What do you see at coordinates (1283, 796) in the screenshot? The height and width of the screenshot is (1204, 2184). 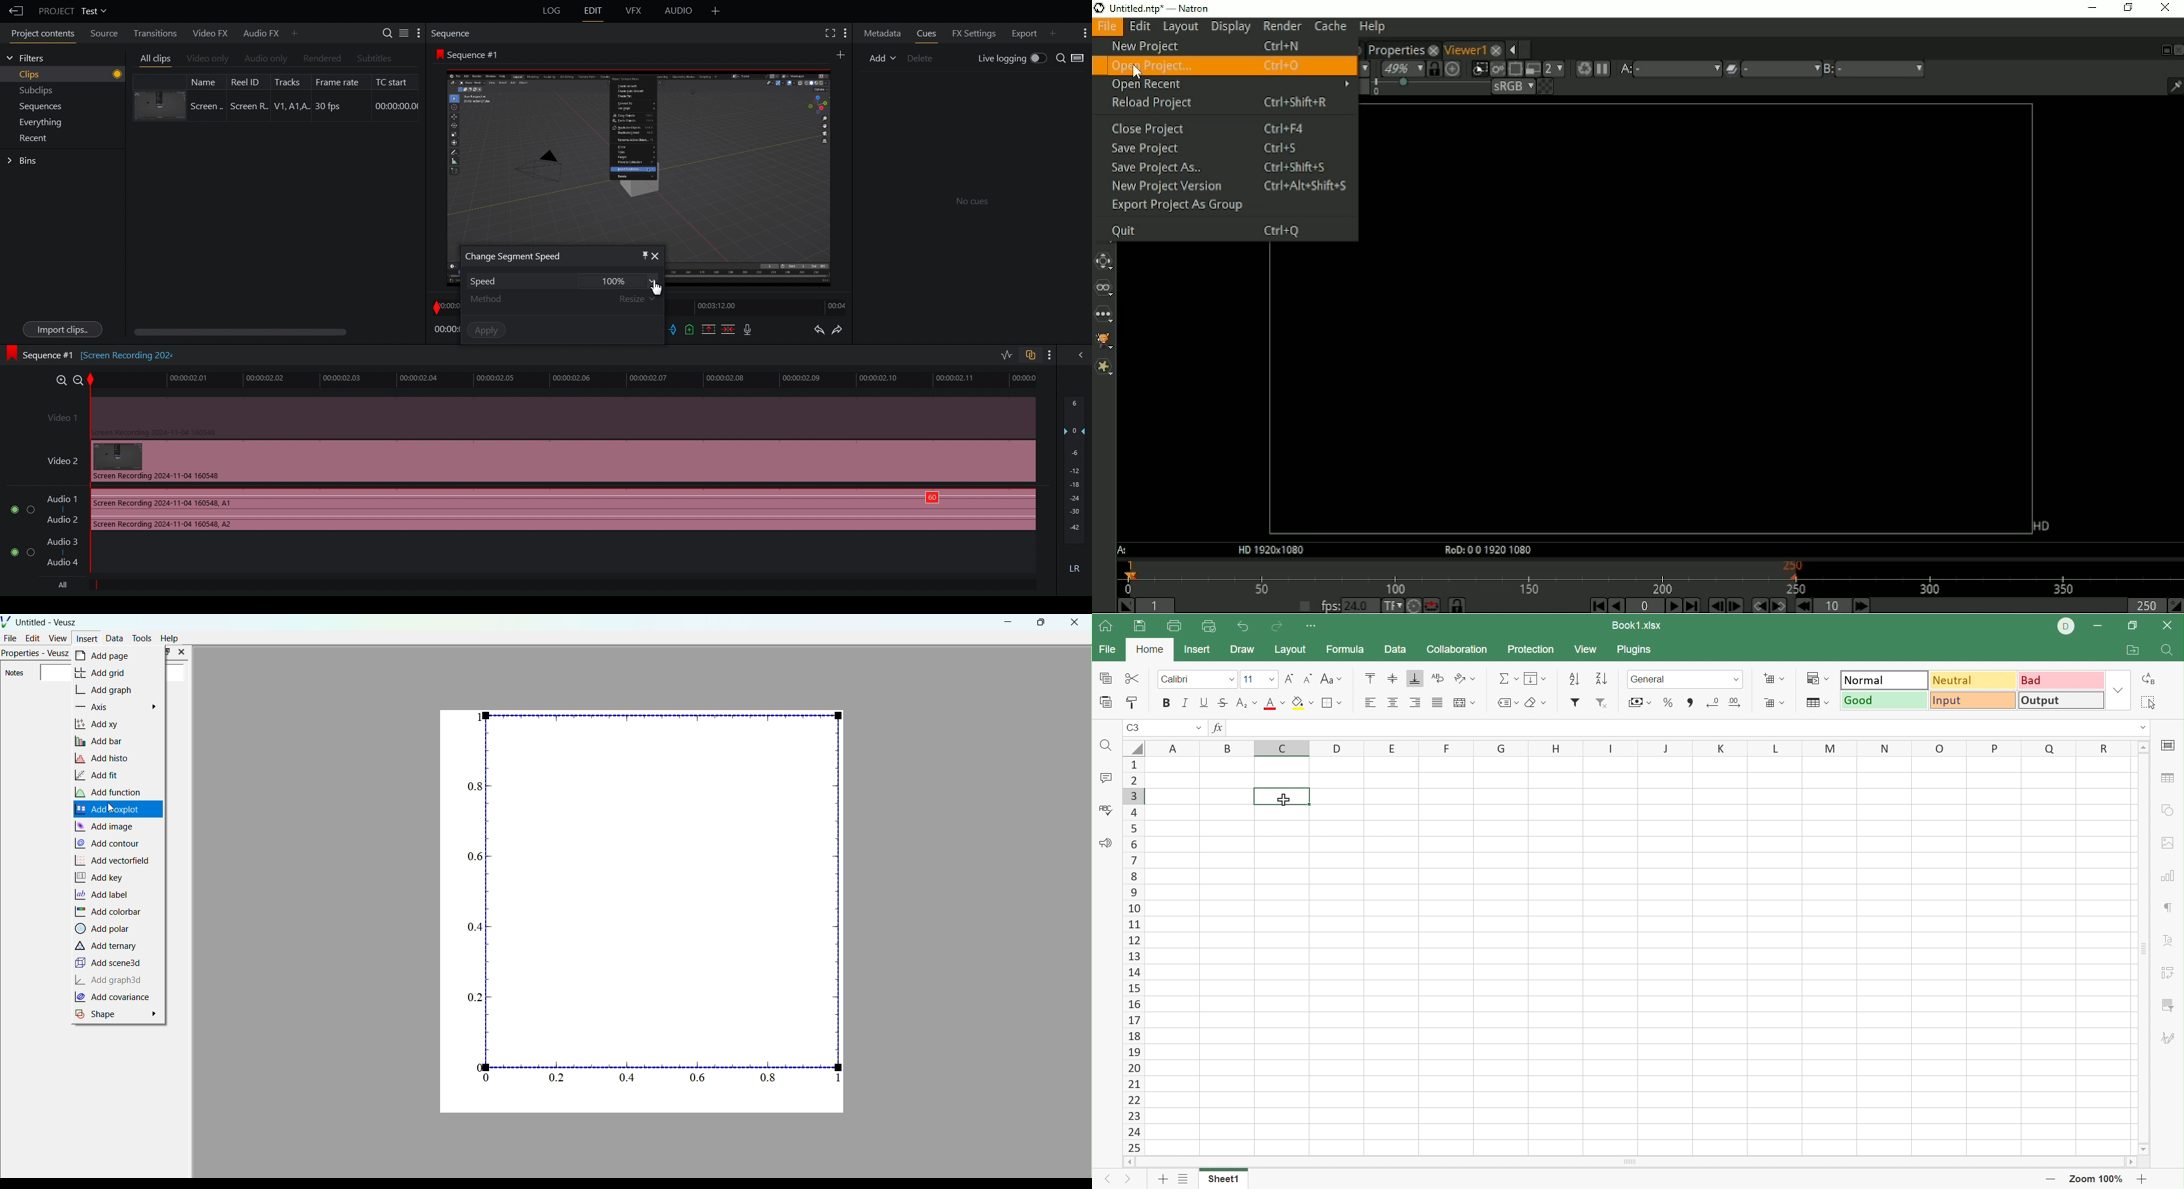 I see `selected cells` at bounding box center [1283, 796].